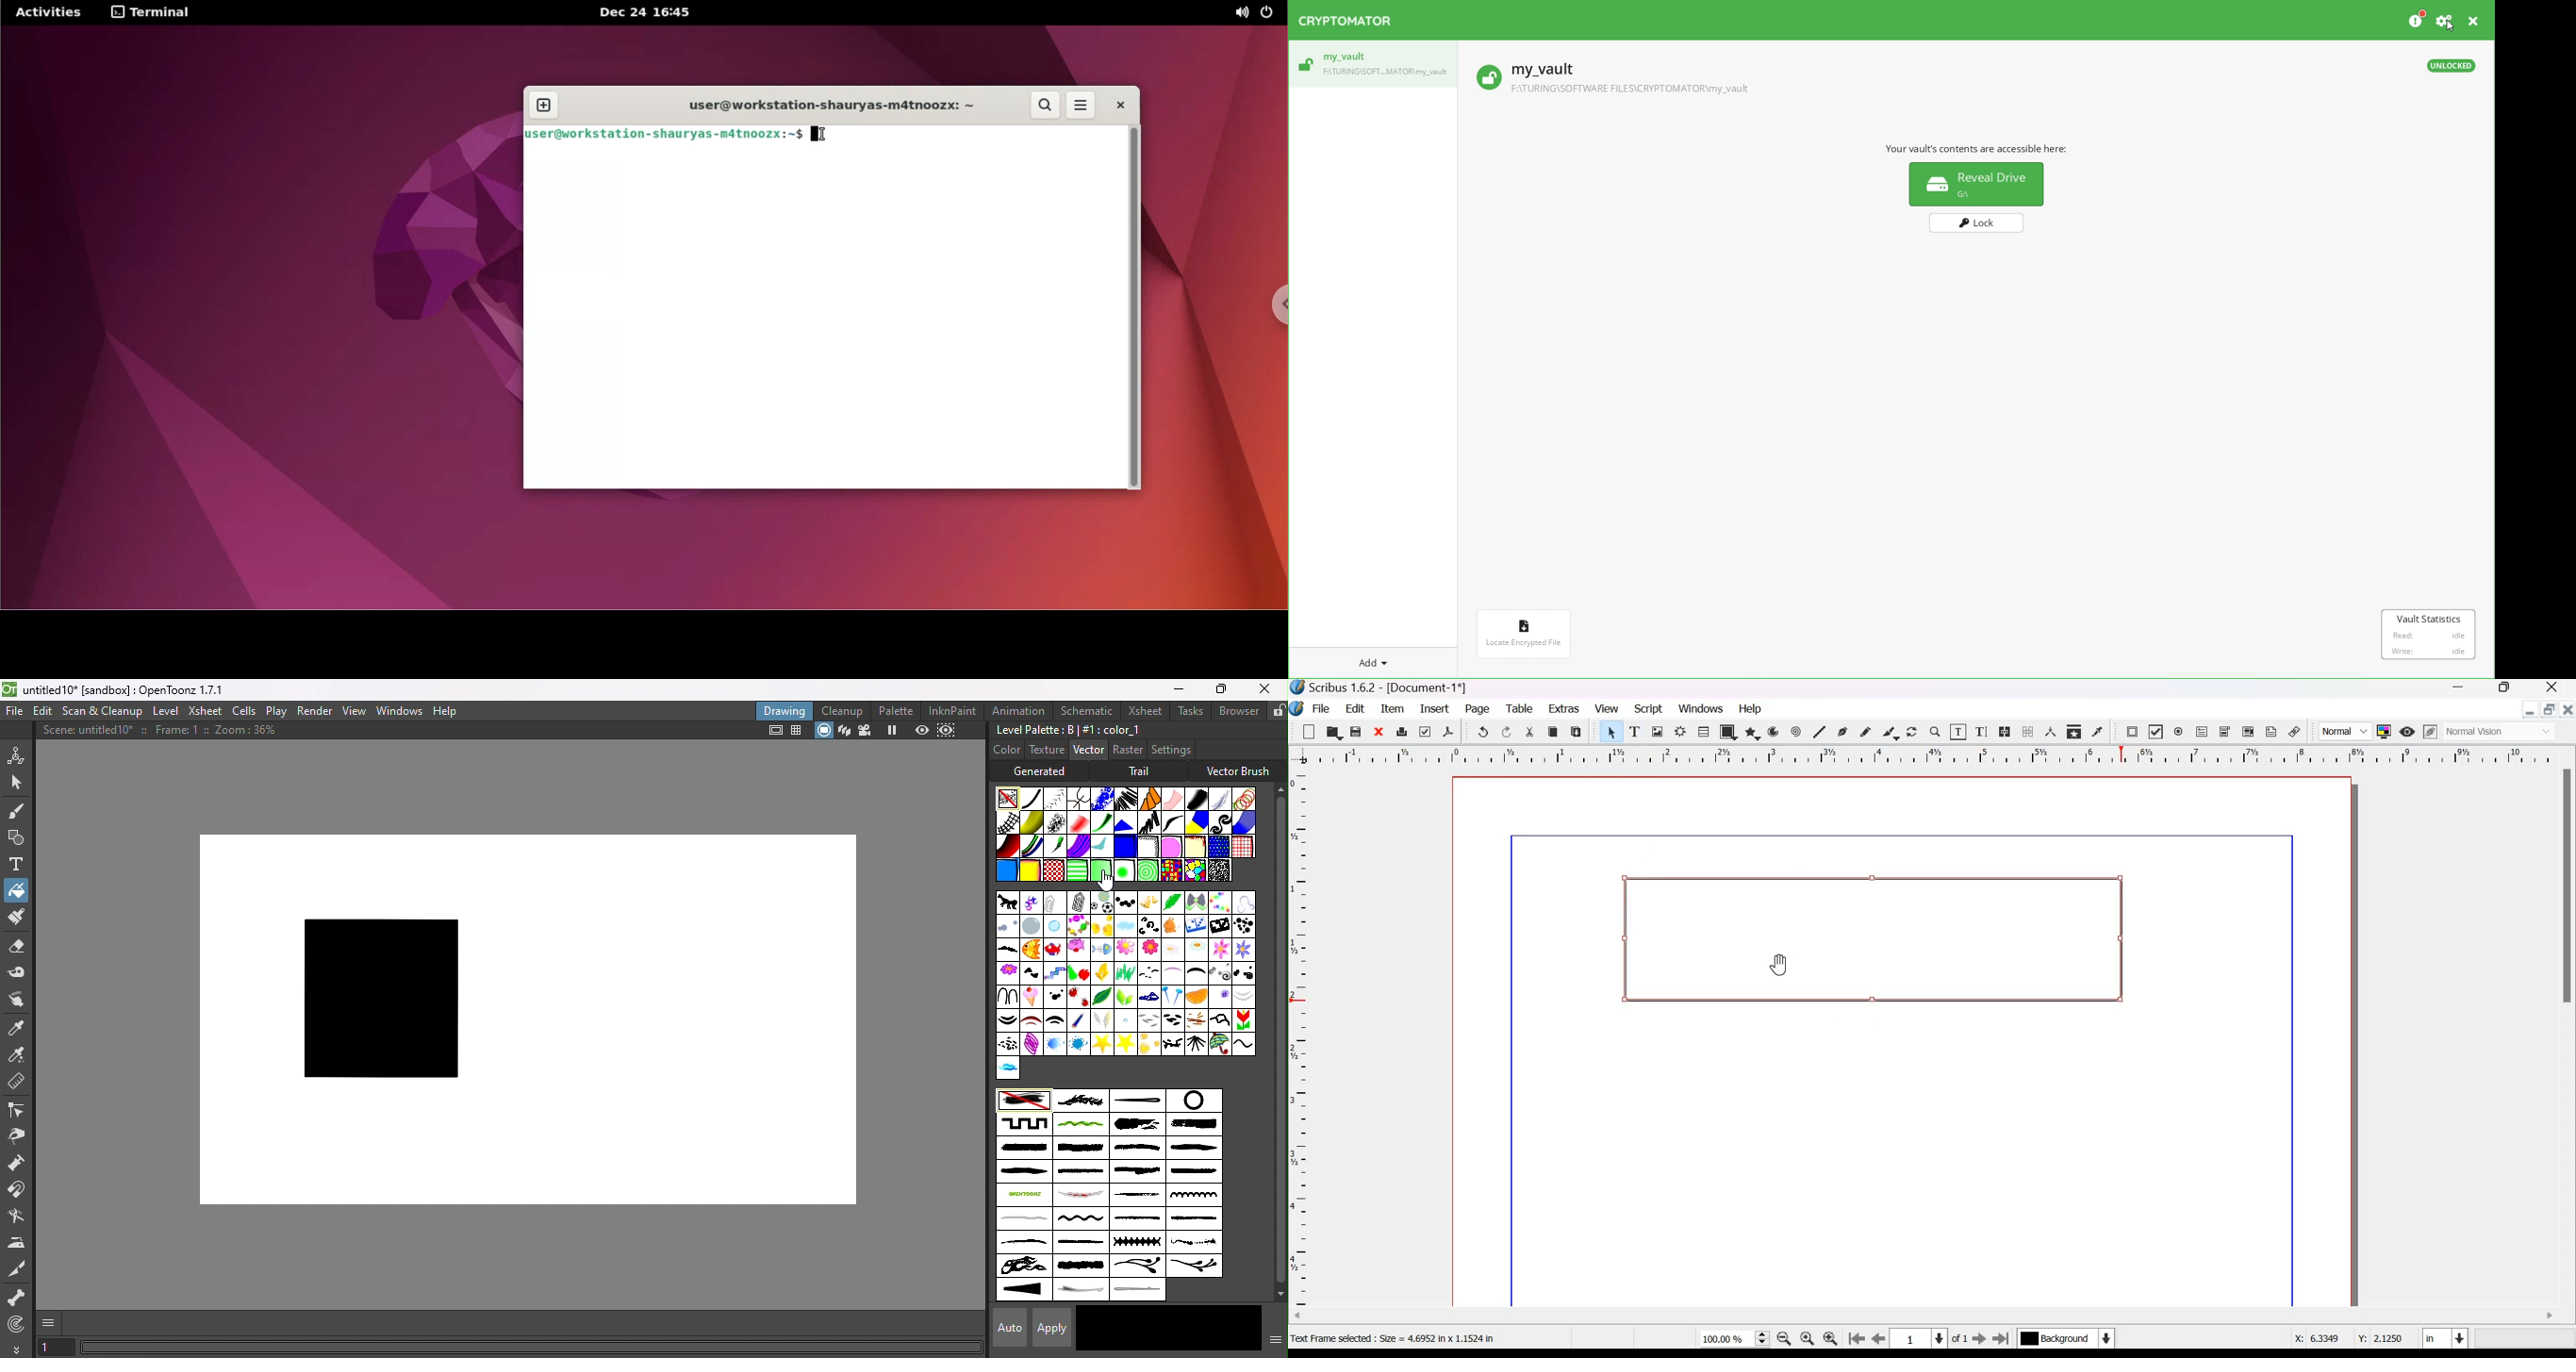  I want to click on Reveal Drive, so click(1978, 185).